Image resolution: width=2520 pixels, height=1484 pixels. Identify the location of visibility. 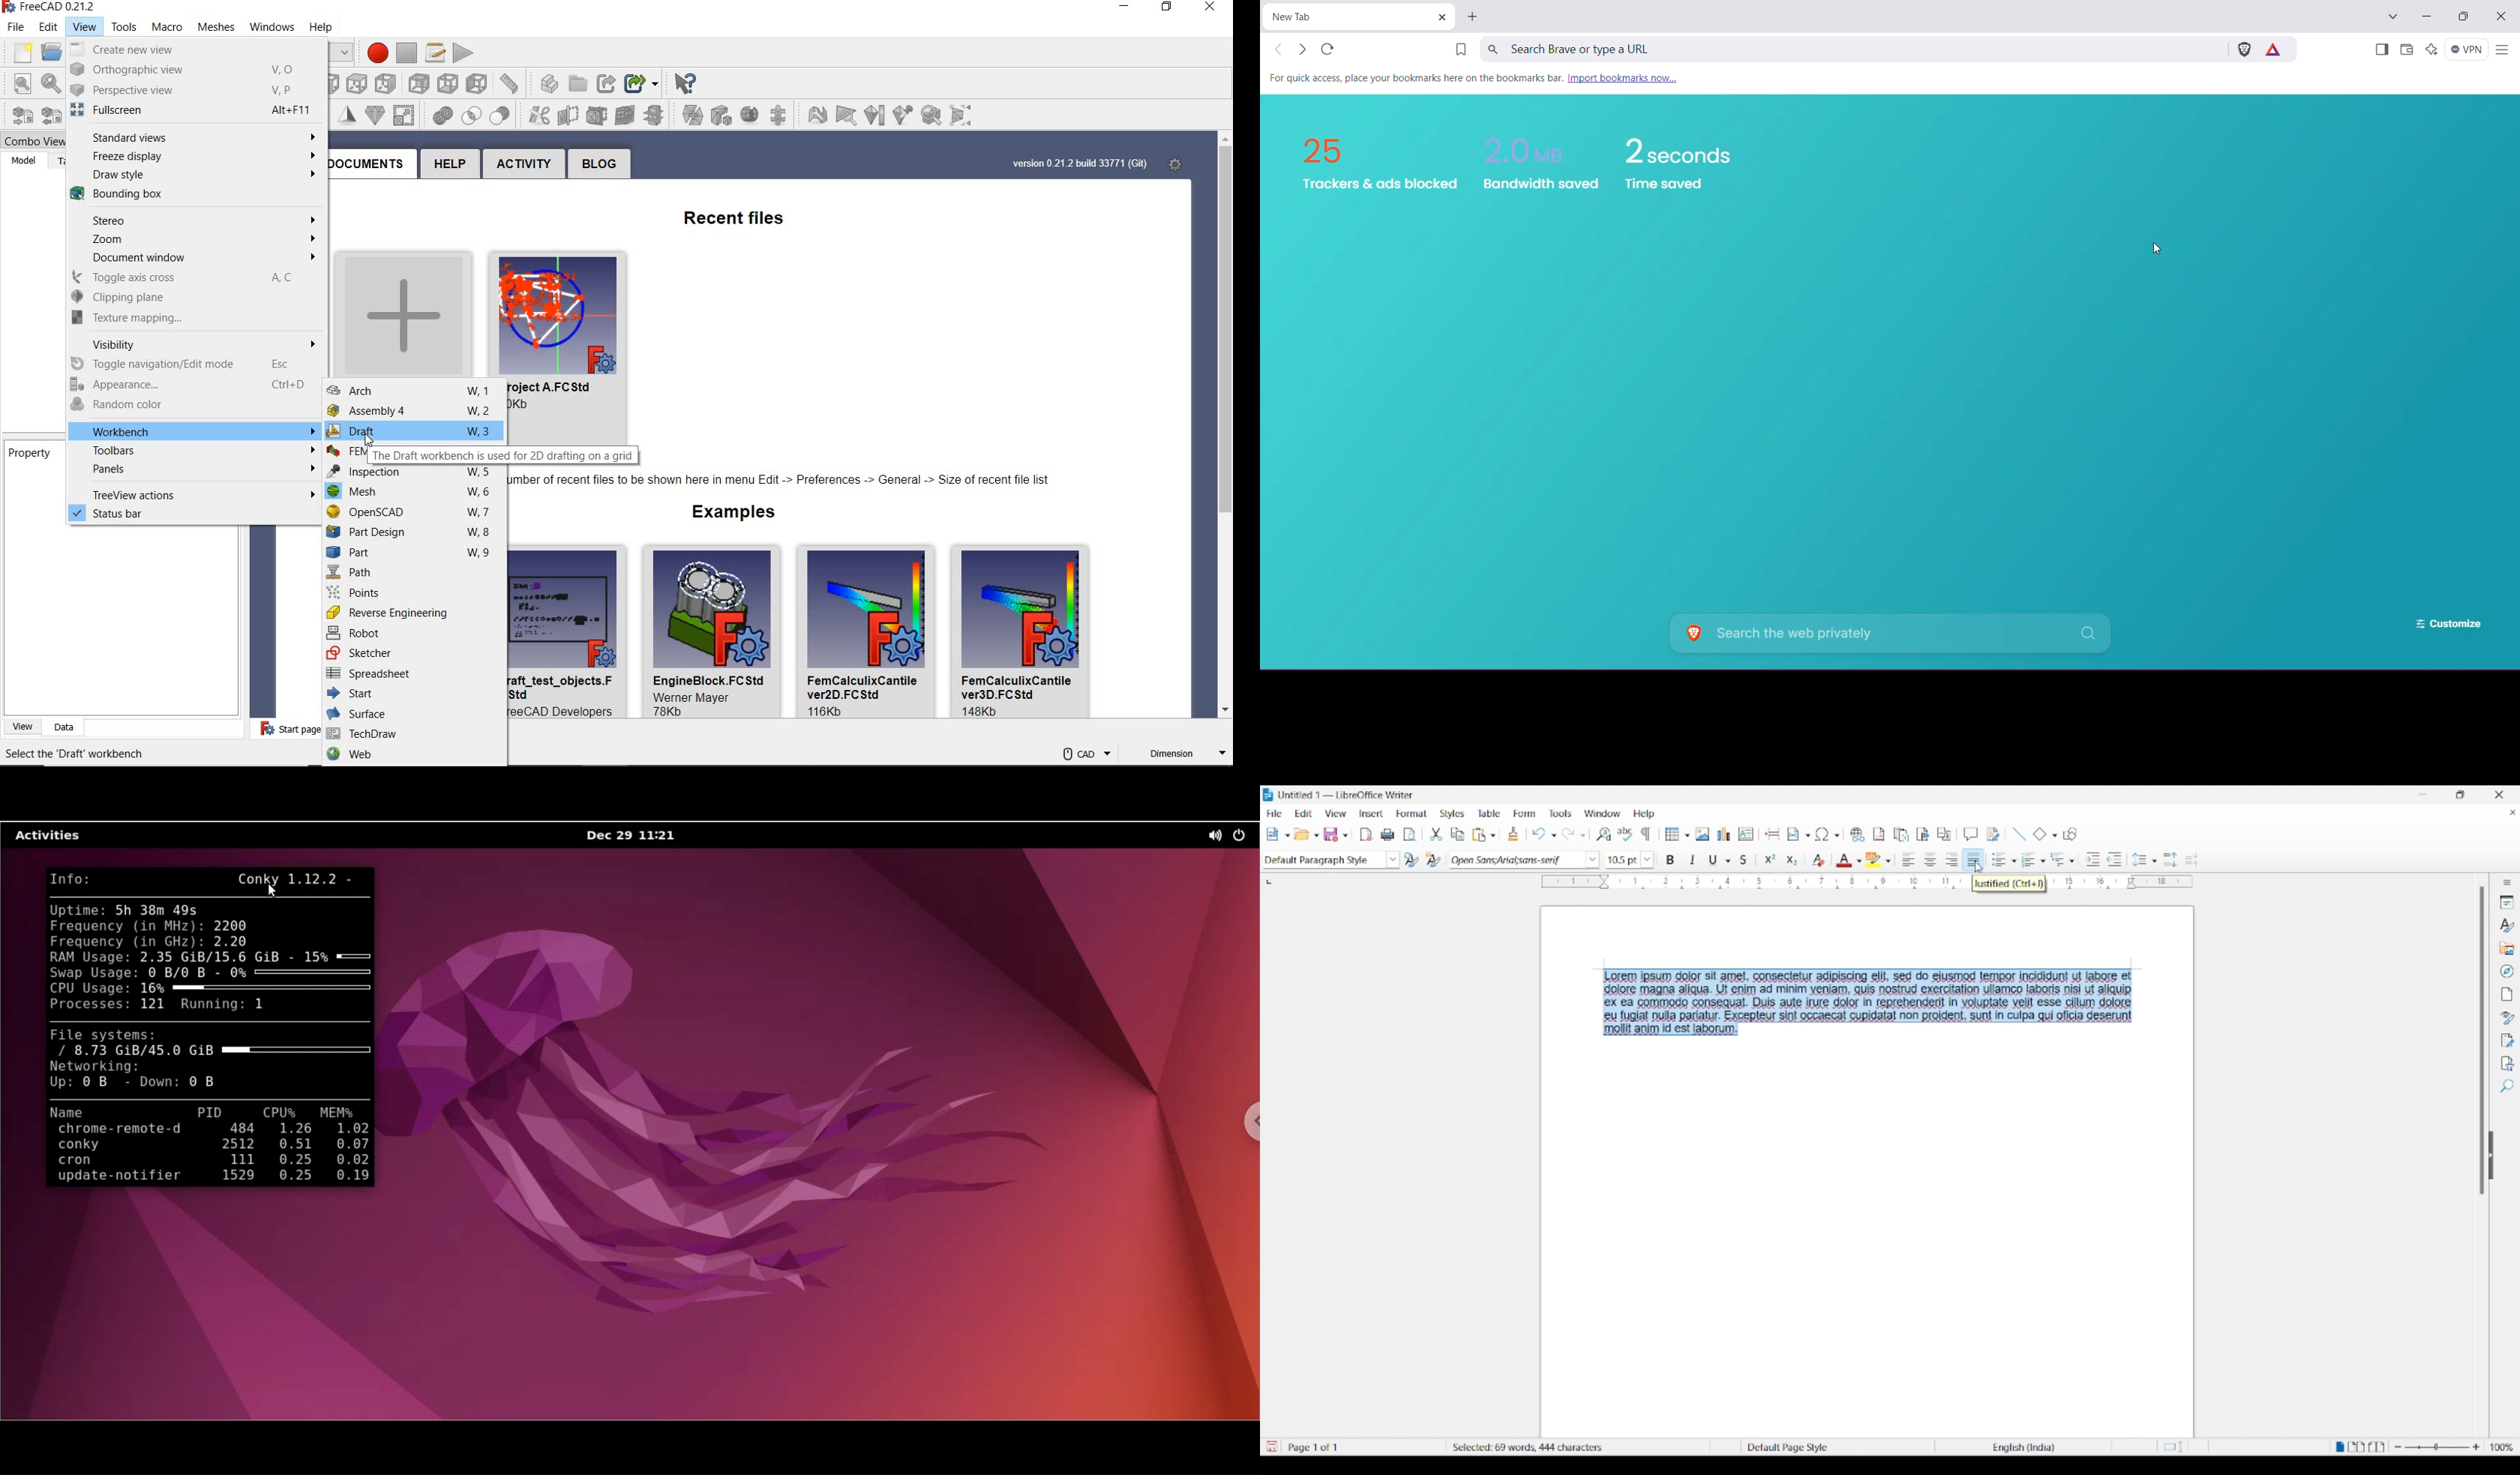
(192, 343).